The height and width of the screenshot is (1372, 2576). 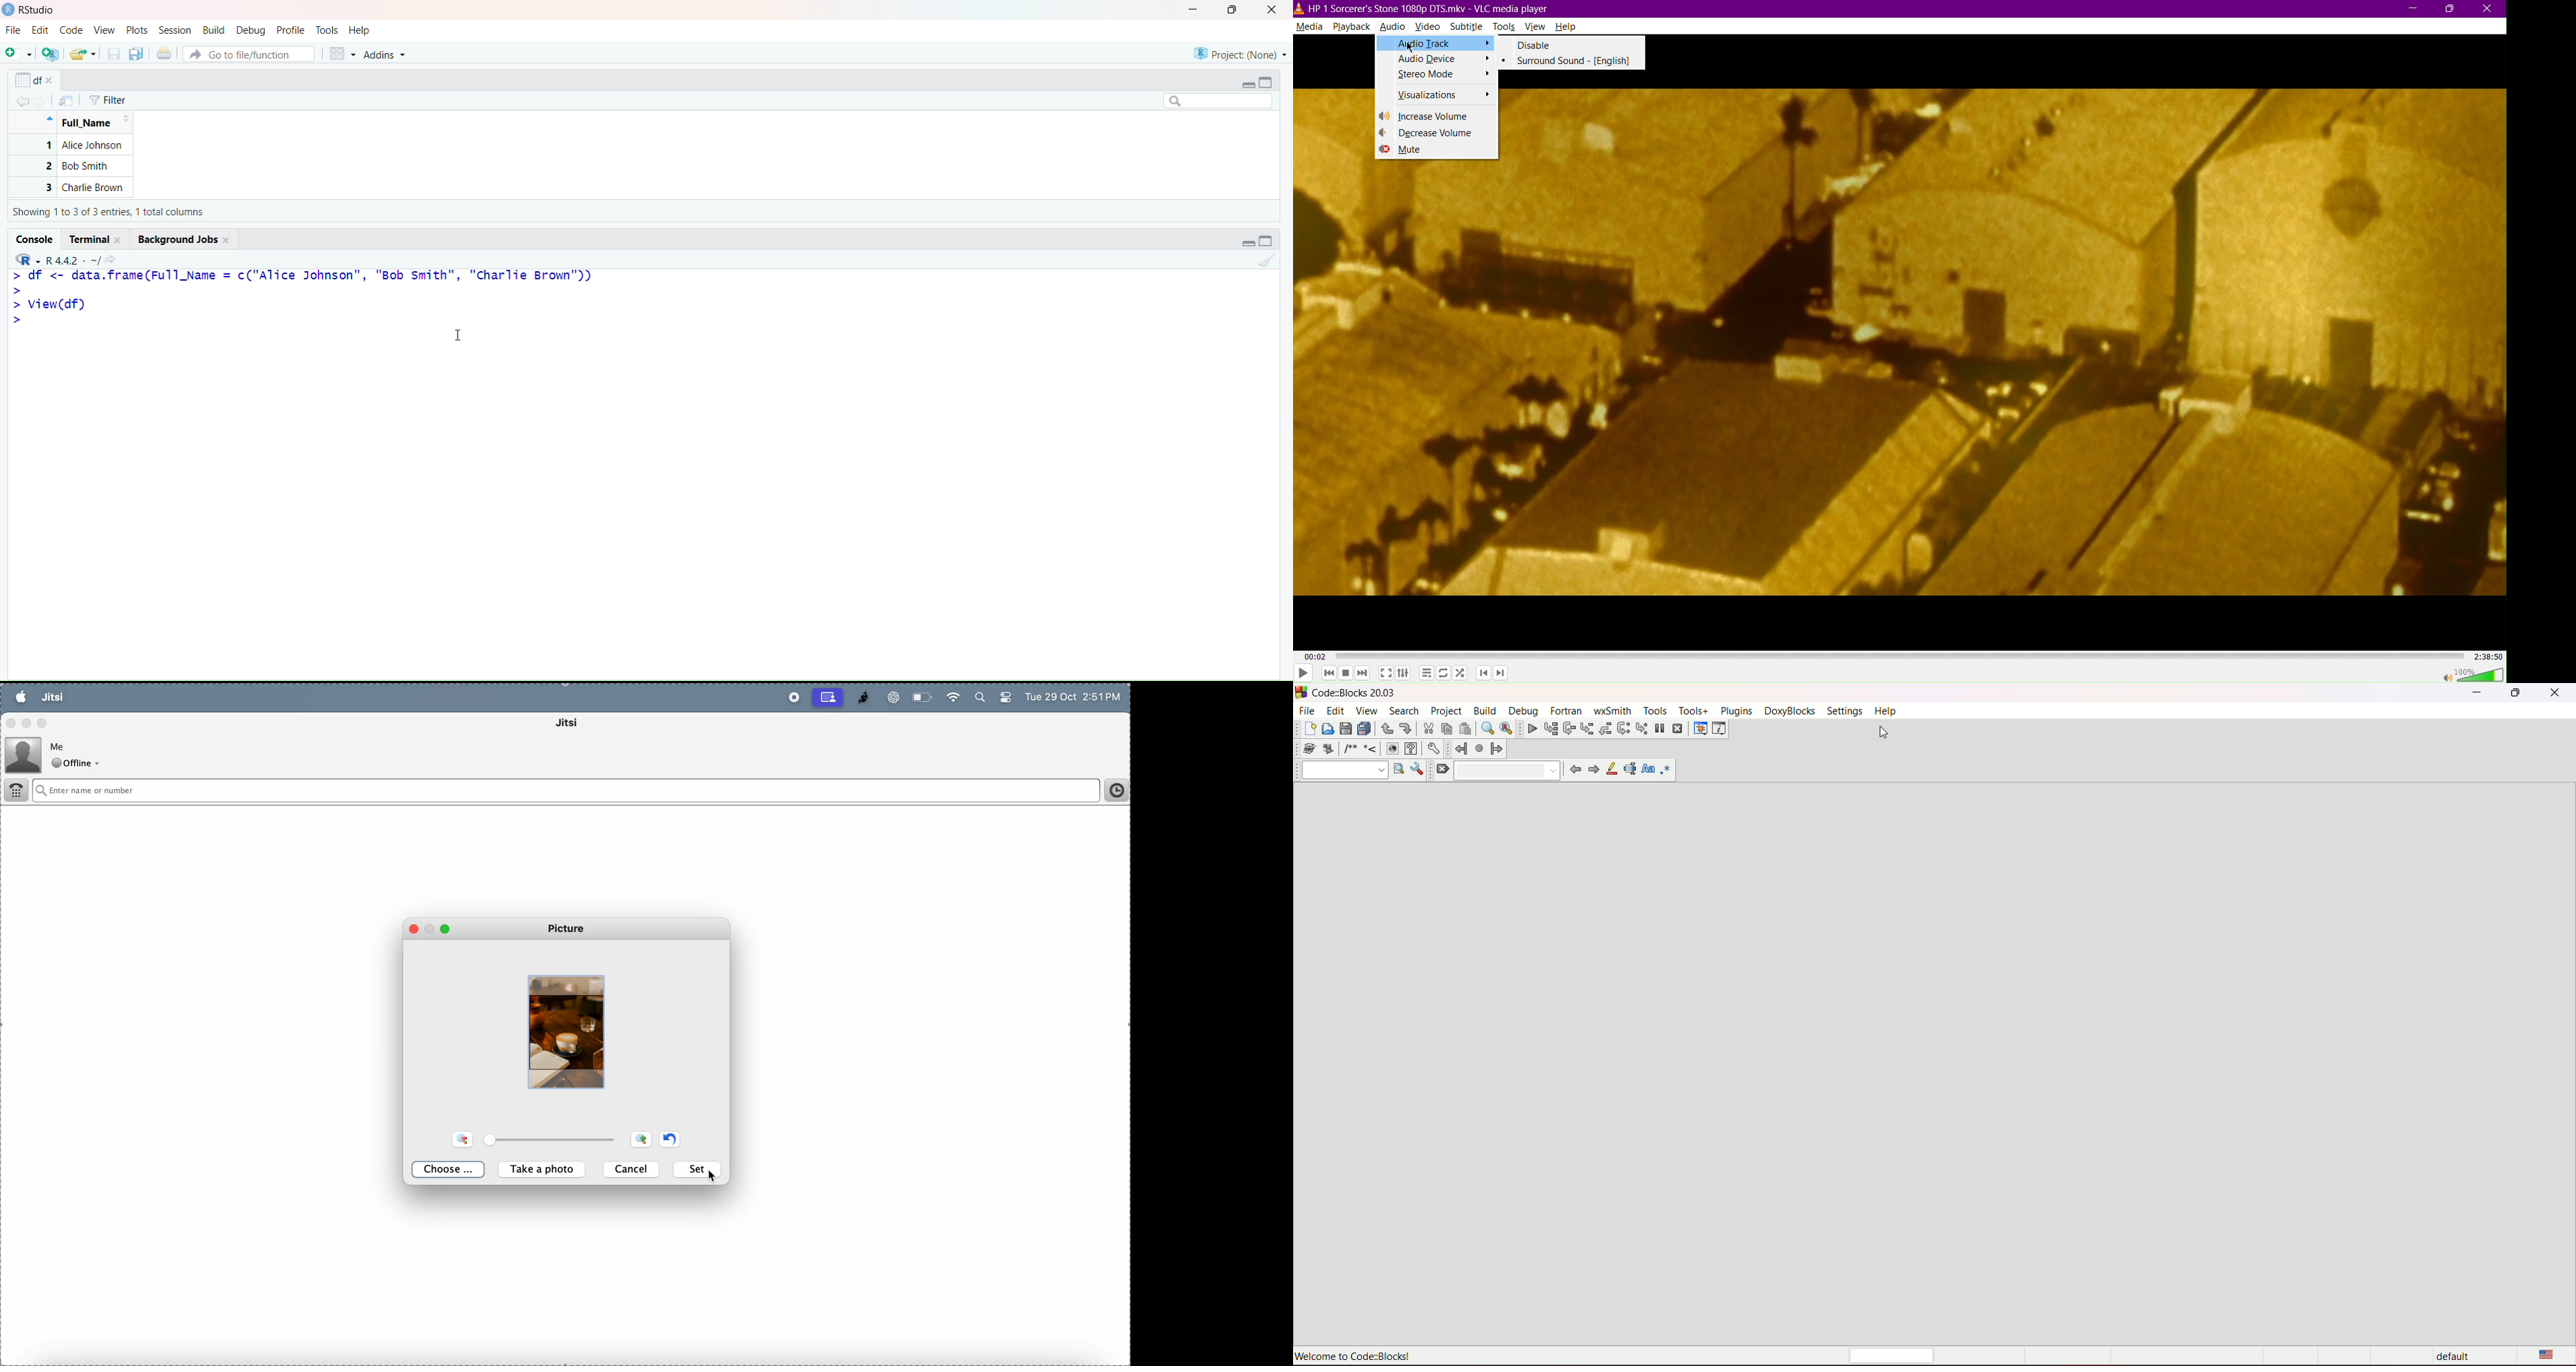 I want to click on Enter name or number, so click(x=516, y=790).